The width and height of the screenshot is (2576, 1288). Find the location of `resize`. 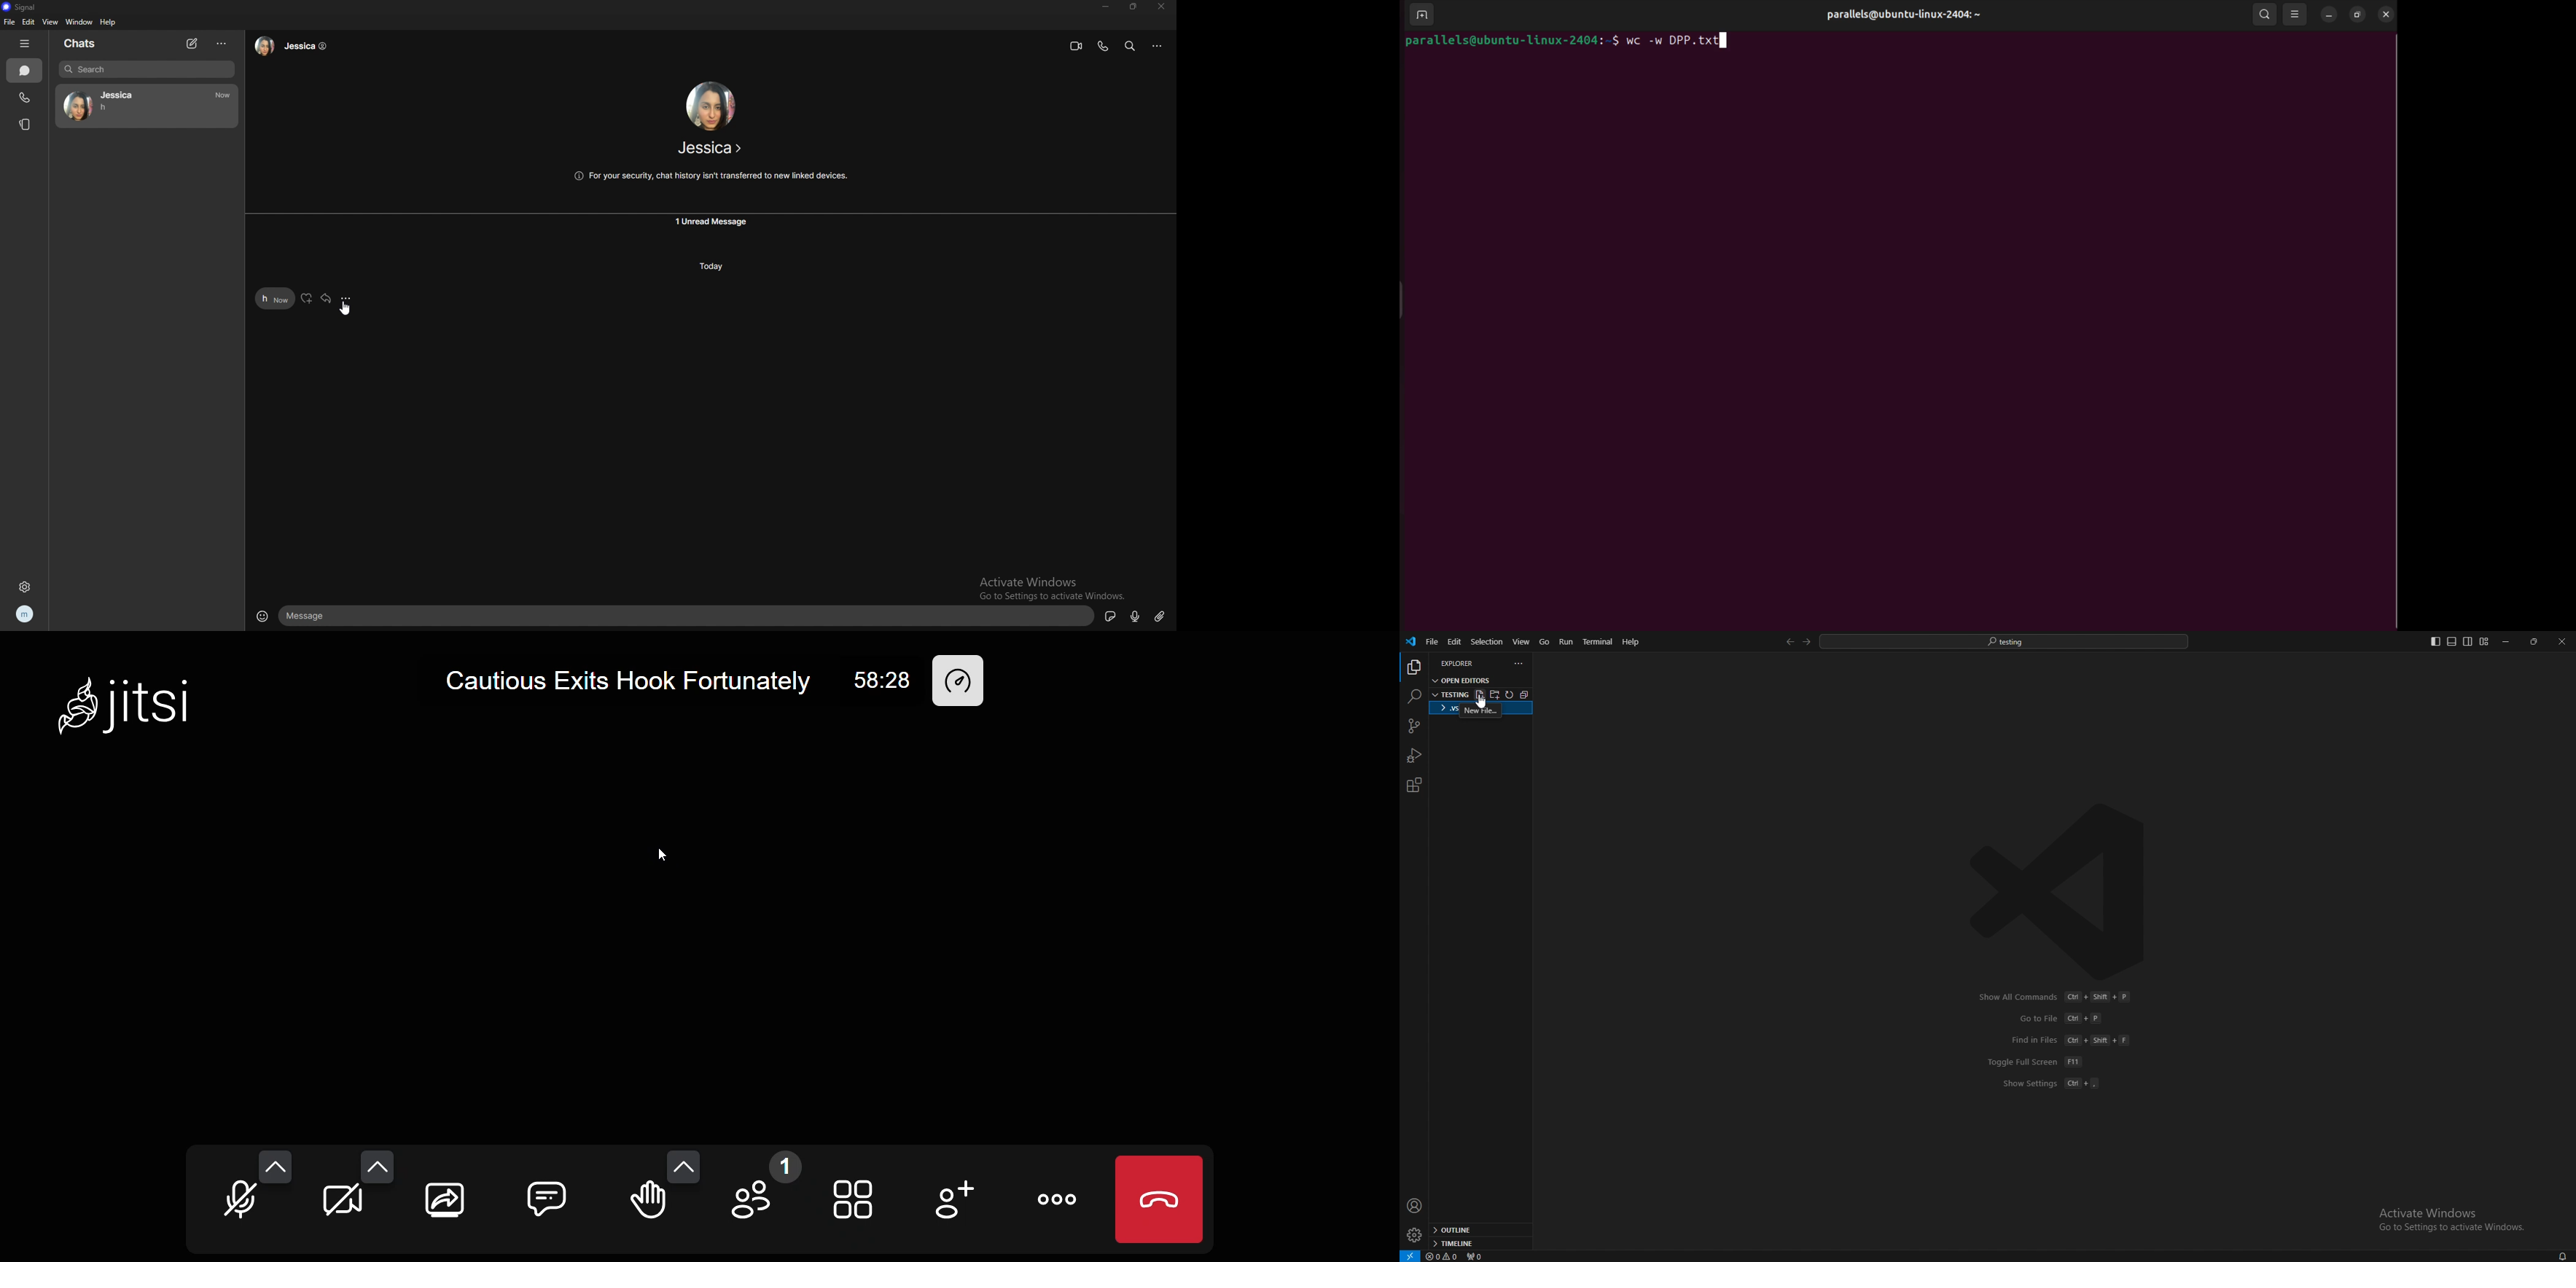

resize is located at coordinates (1133, 7).